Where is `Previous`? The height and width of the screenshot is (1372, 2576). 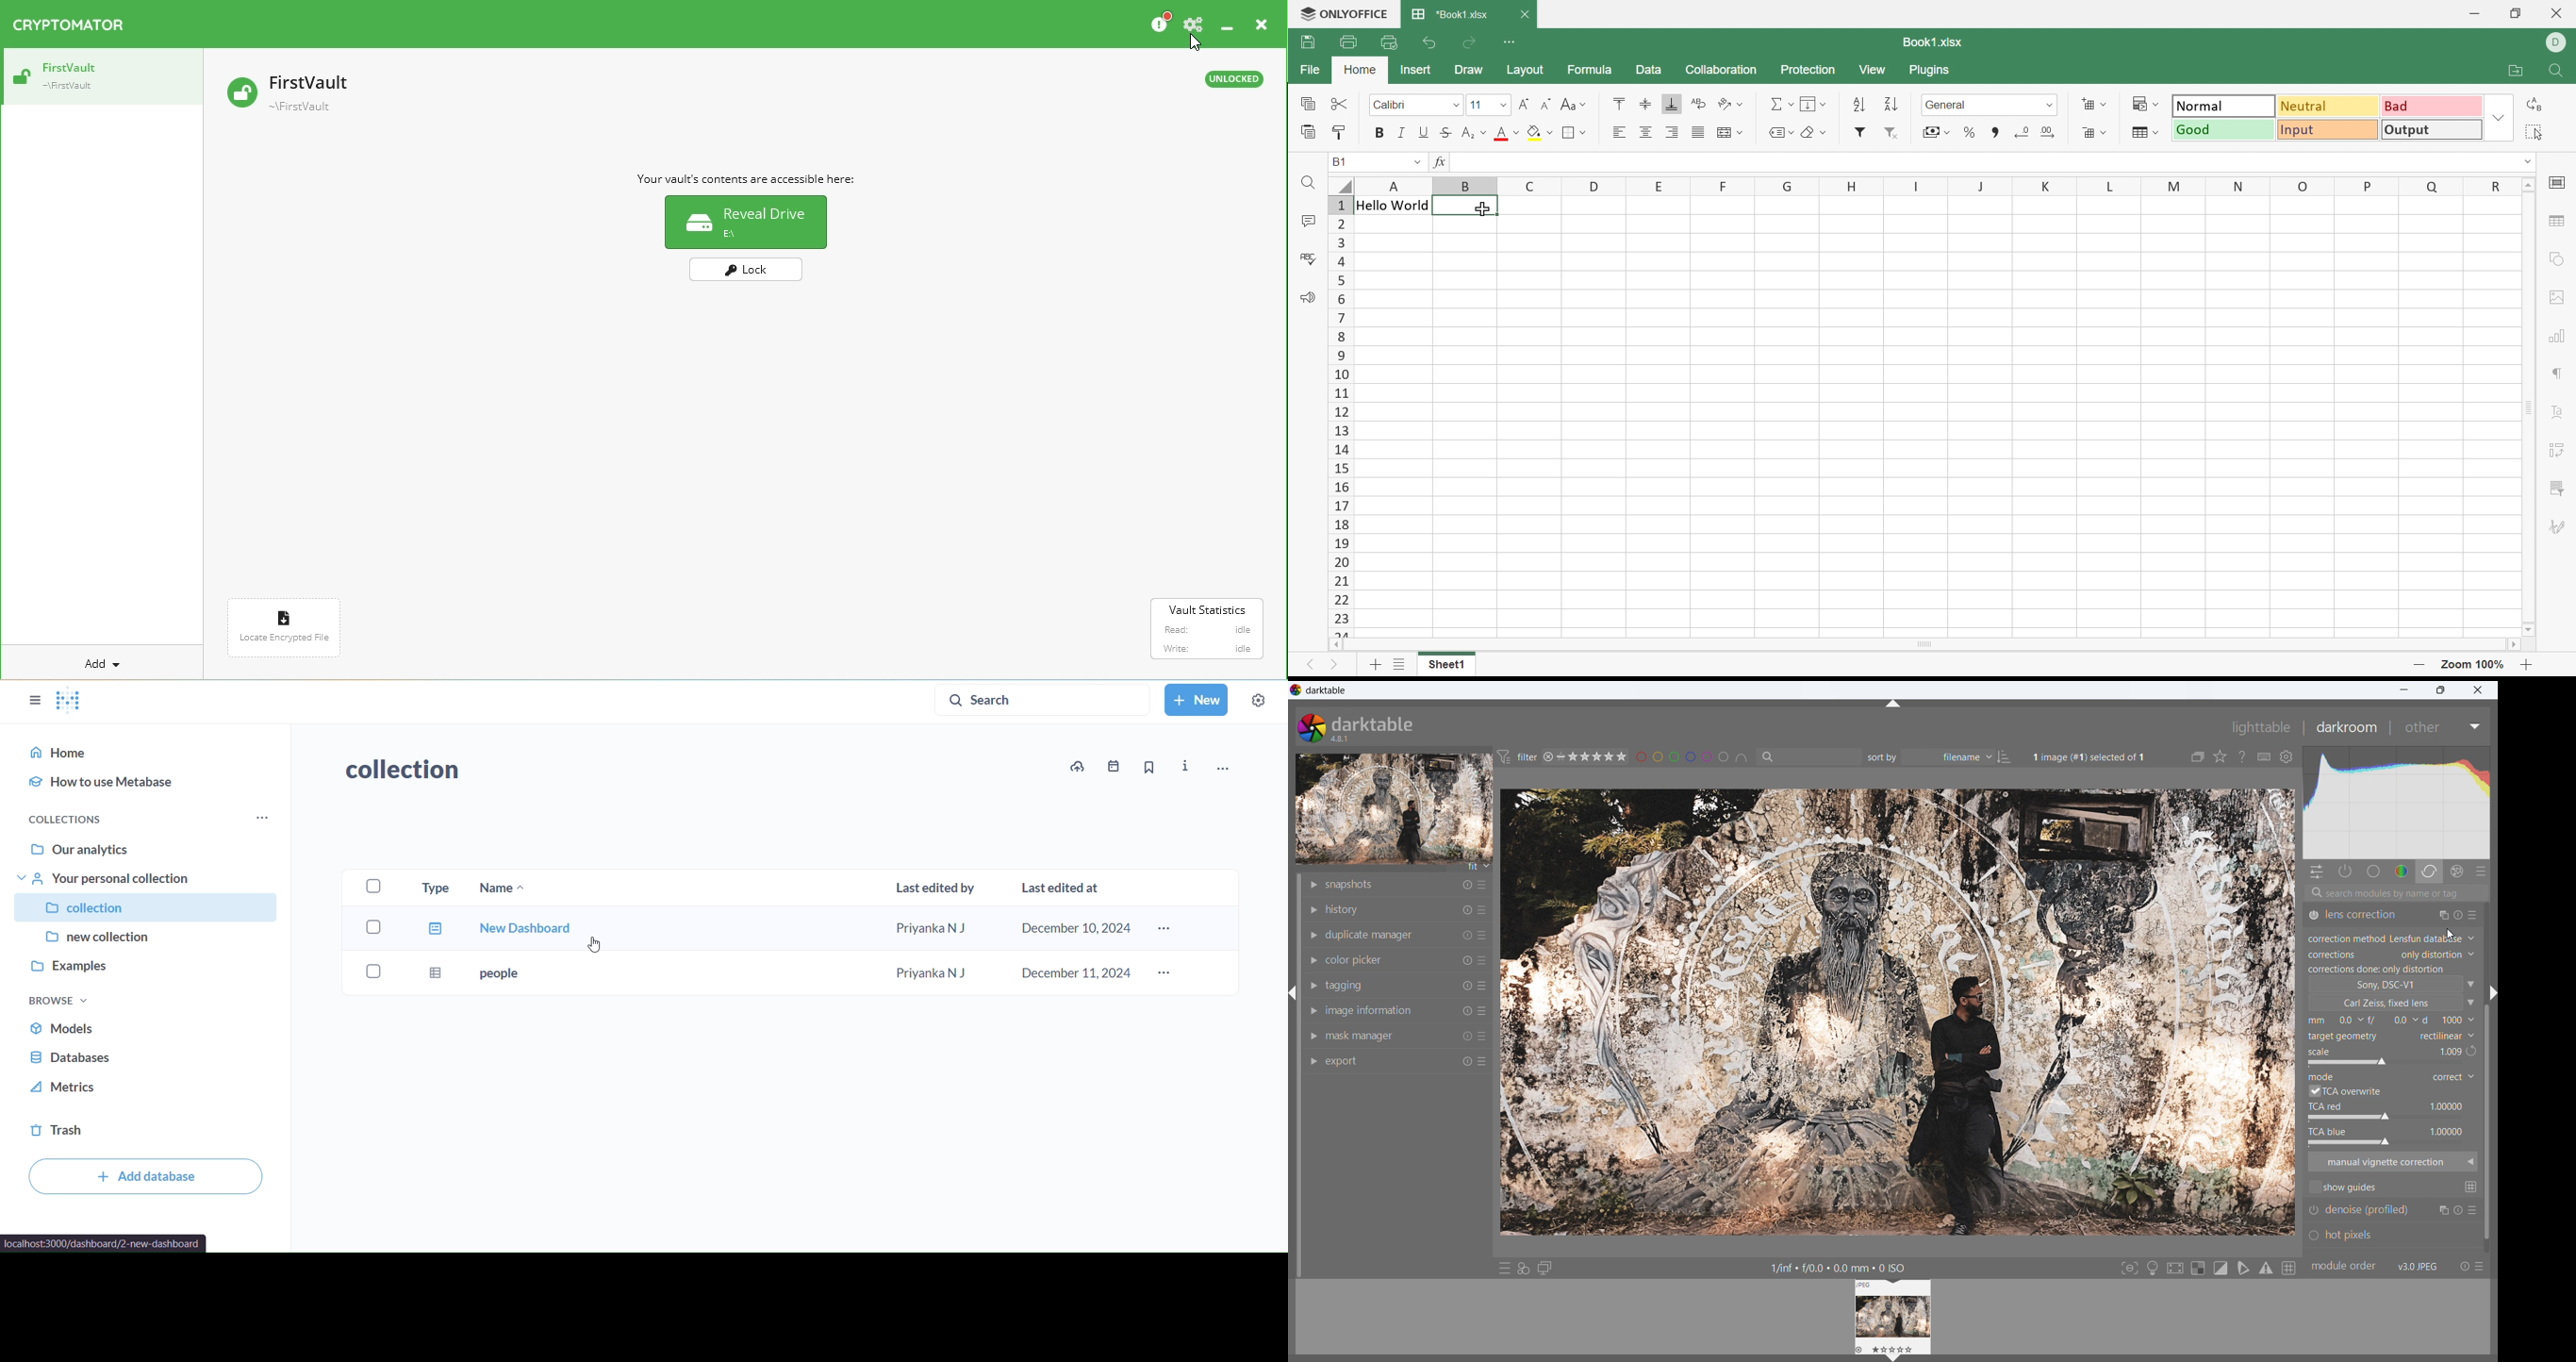
Previous is located at coordinates (1311, 668).